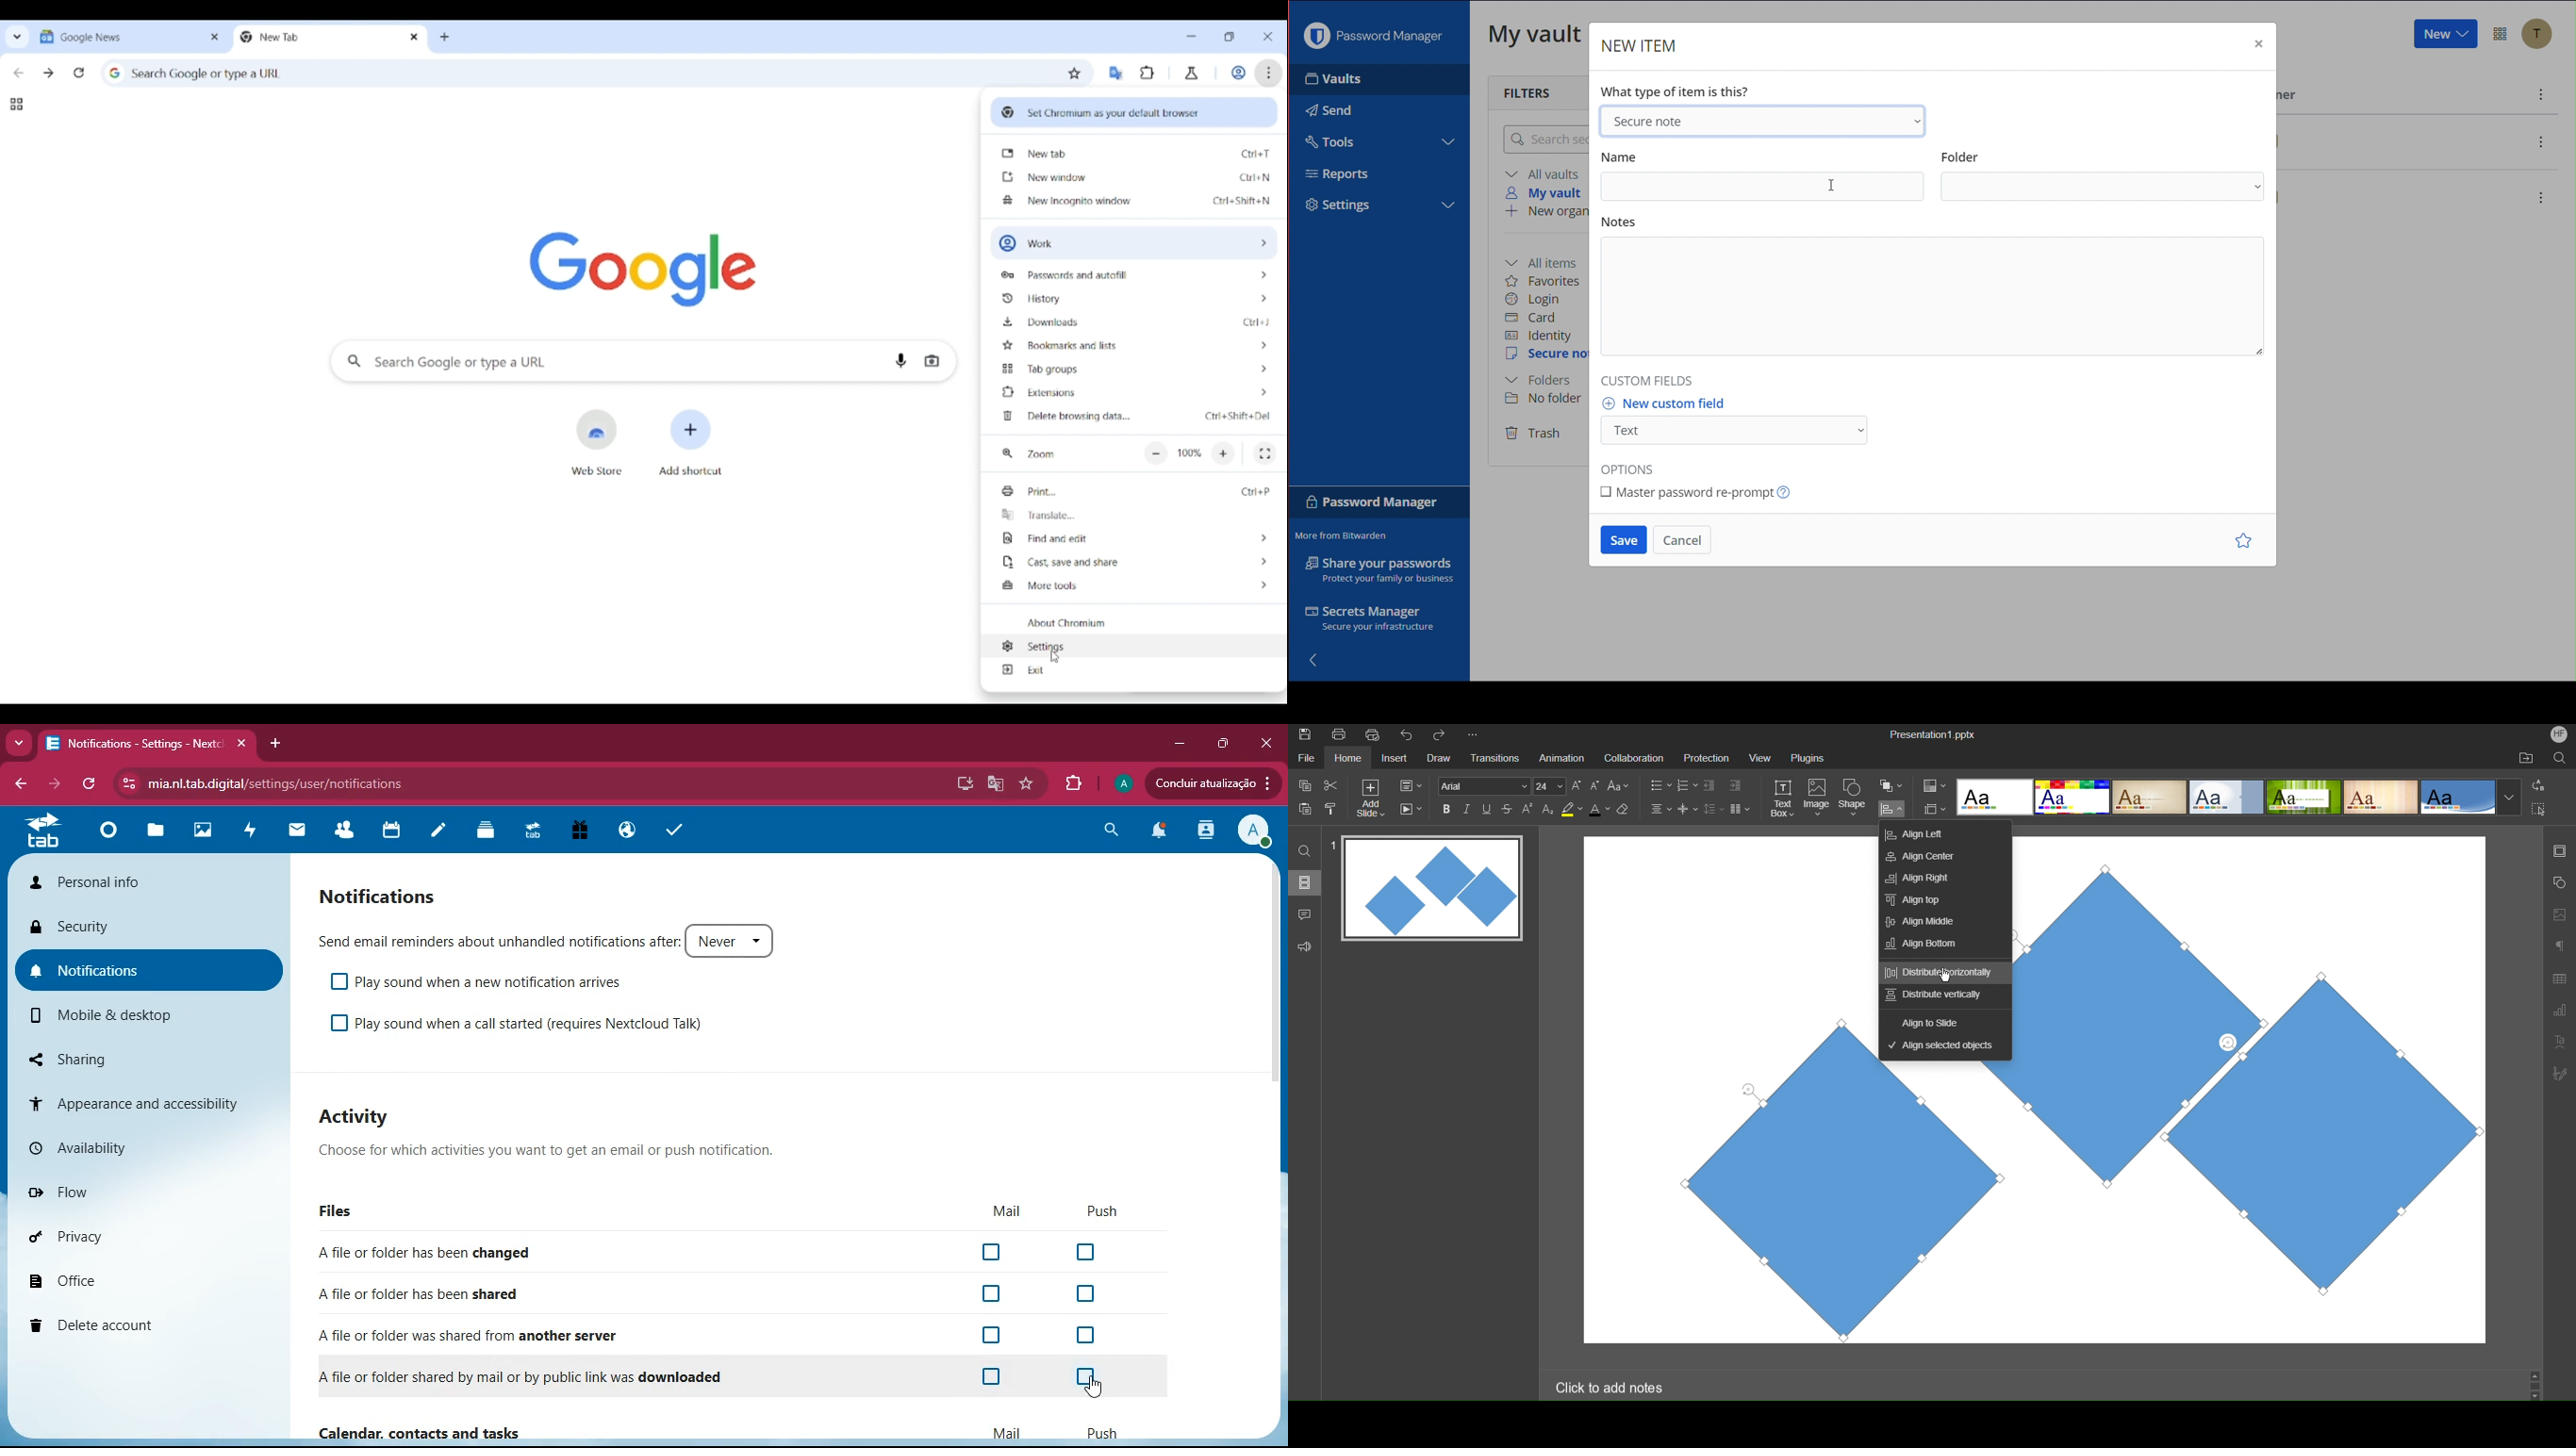 Image resolution: width=2576 pixels, height=1456 pixels. Describe the element at coordinates (92, 782) in the screenshot. I see `refresh` at that location.